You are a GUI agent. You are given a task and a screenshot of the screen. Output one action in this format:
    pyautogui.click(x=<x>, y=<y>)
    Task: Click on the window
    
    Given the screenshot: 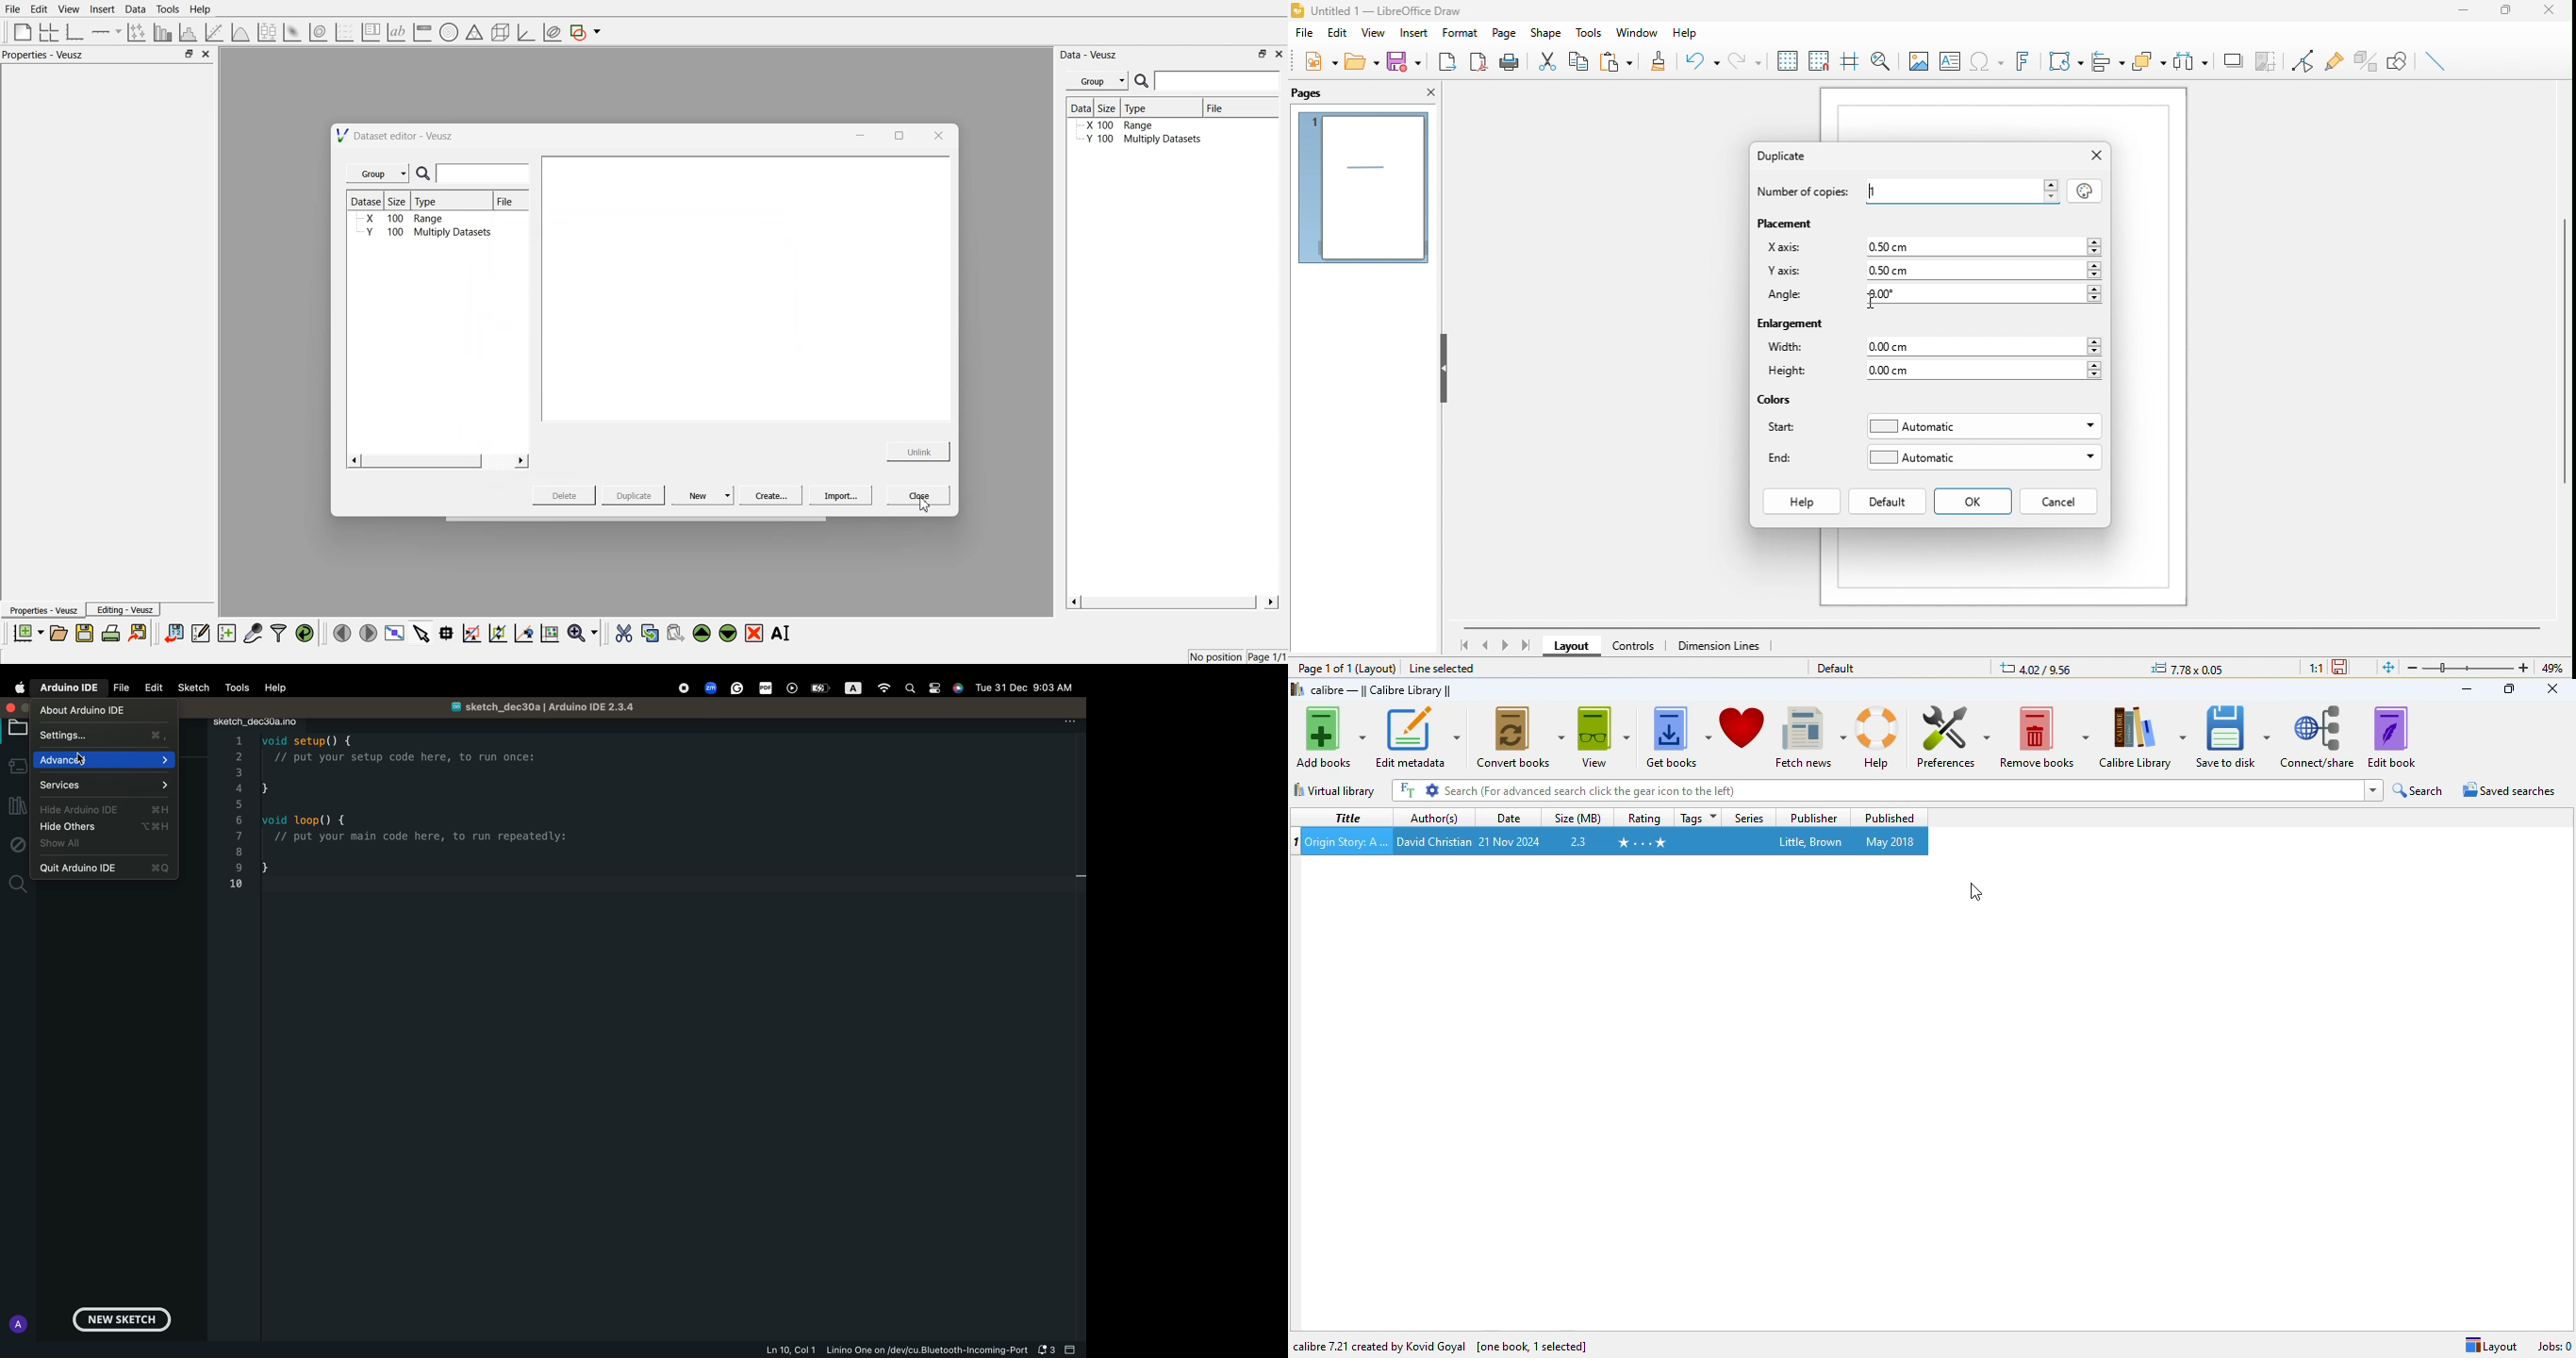 What is the action you would take?
    pyautogui.click(x=1637, y=31)
    